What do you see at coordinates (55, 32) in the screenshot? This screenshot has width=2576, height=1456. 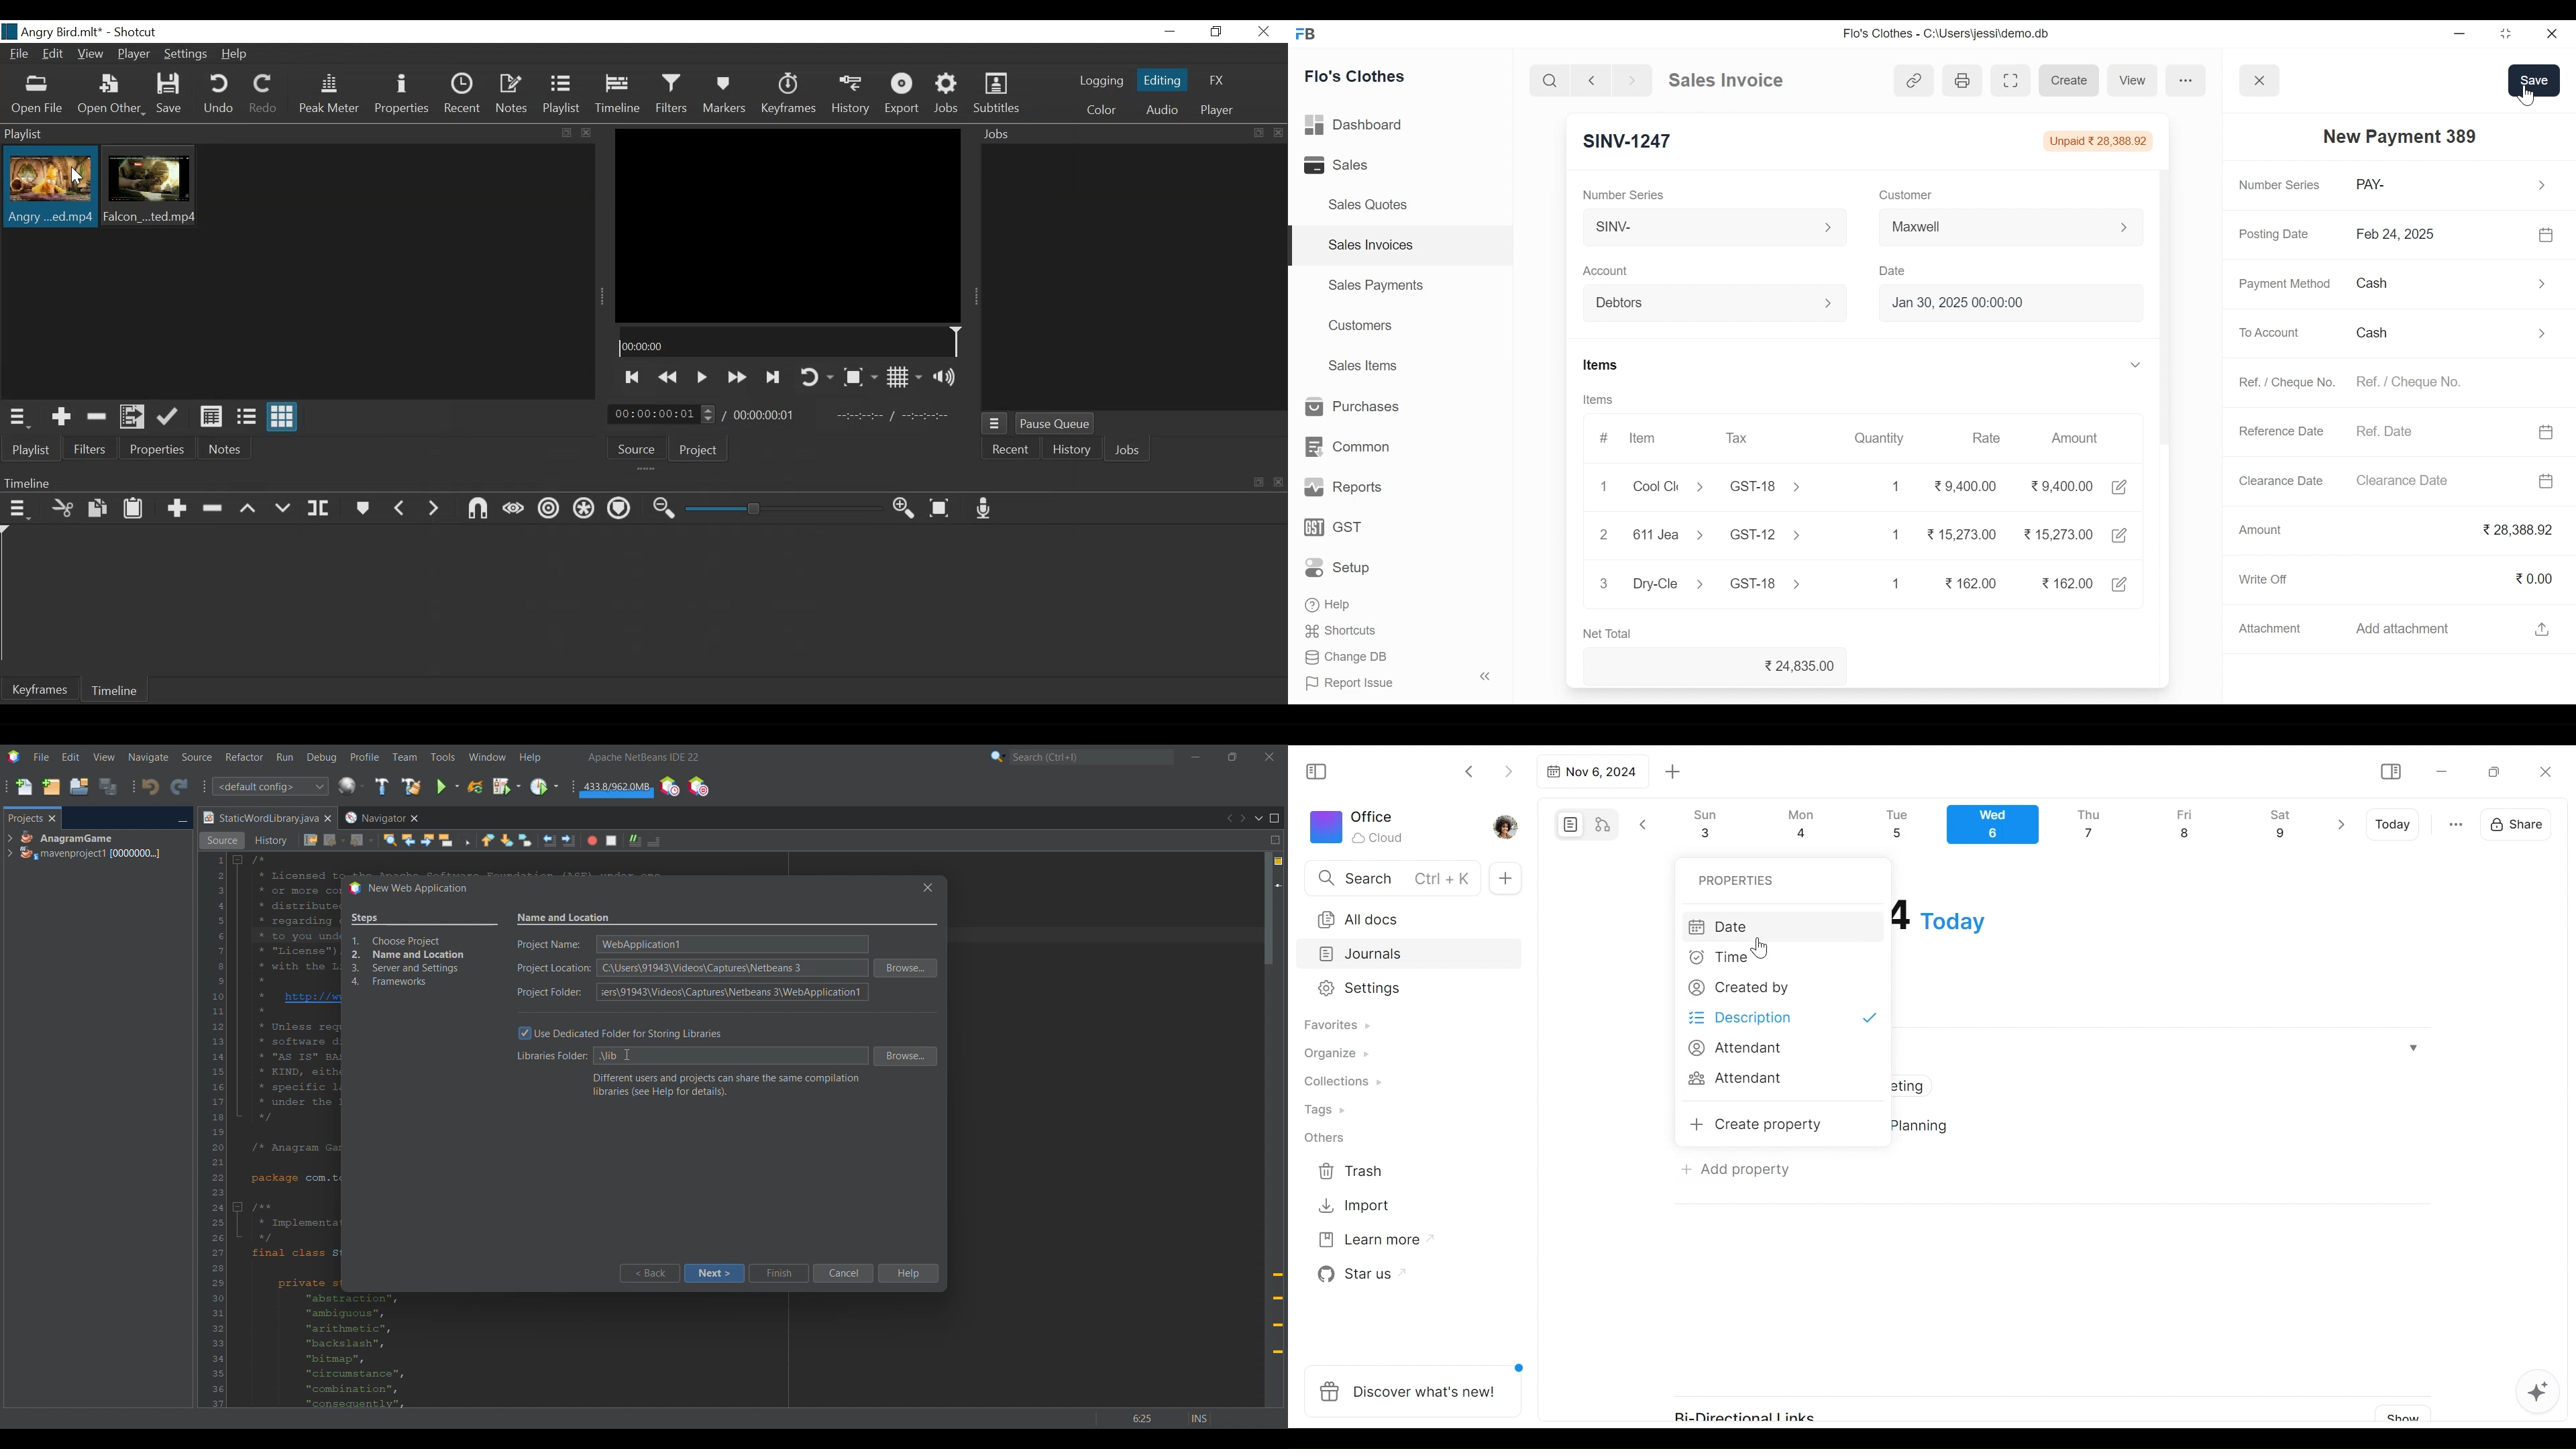 I see `File Name` at bounding box center [55, 32].